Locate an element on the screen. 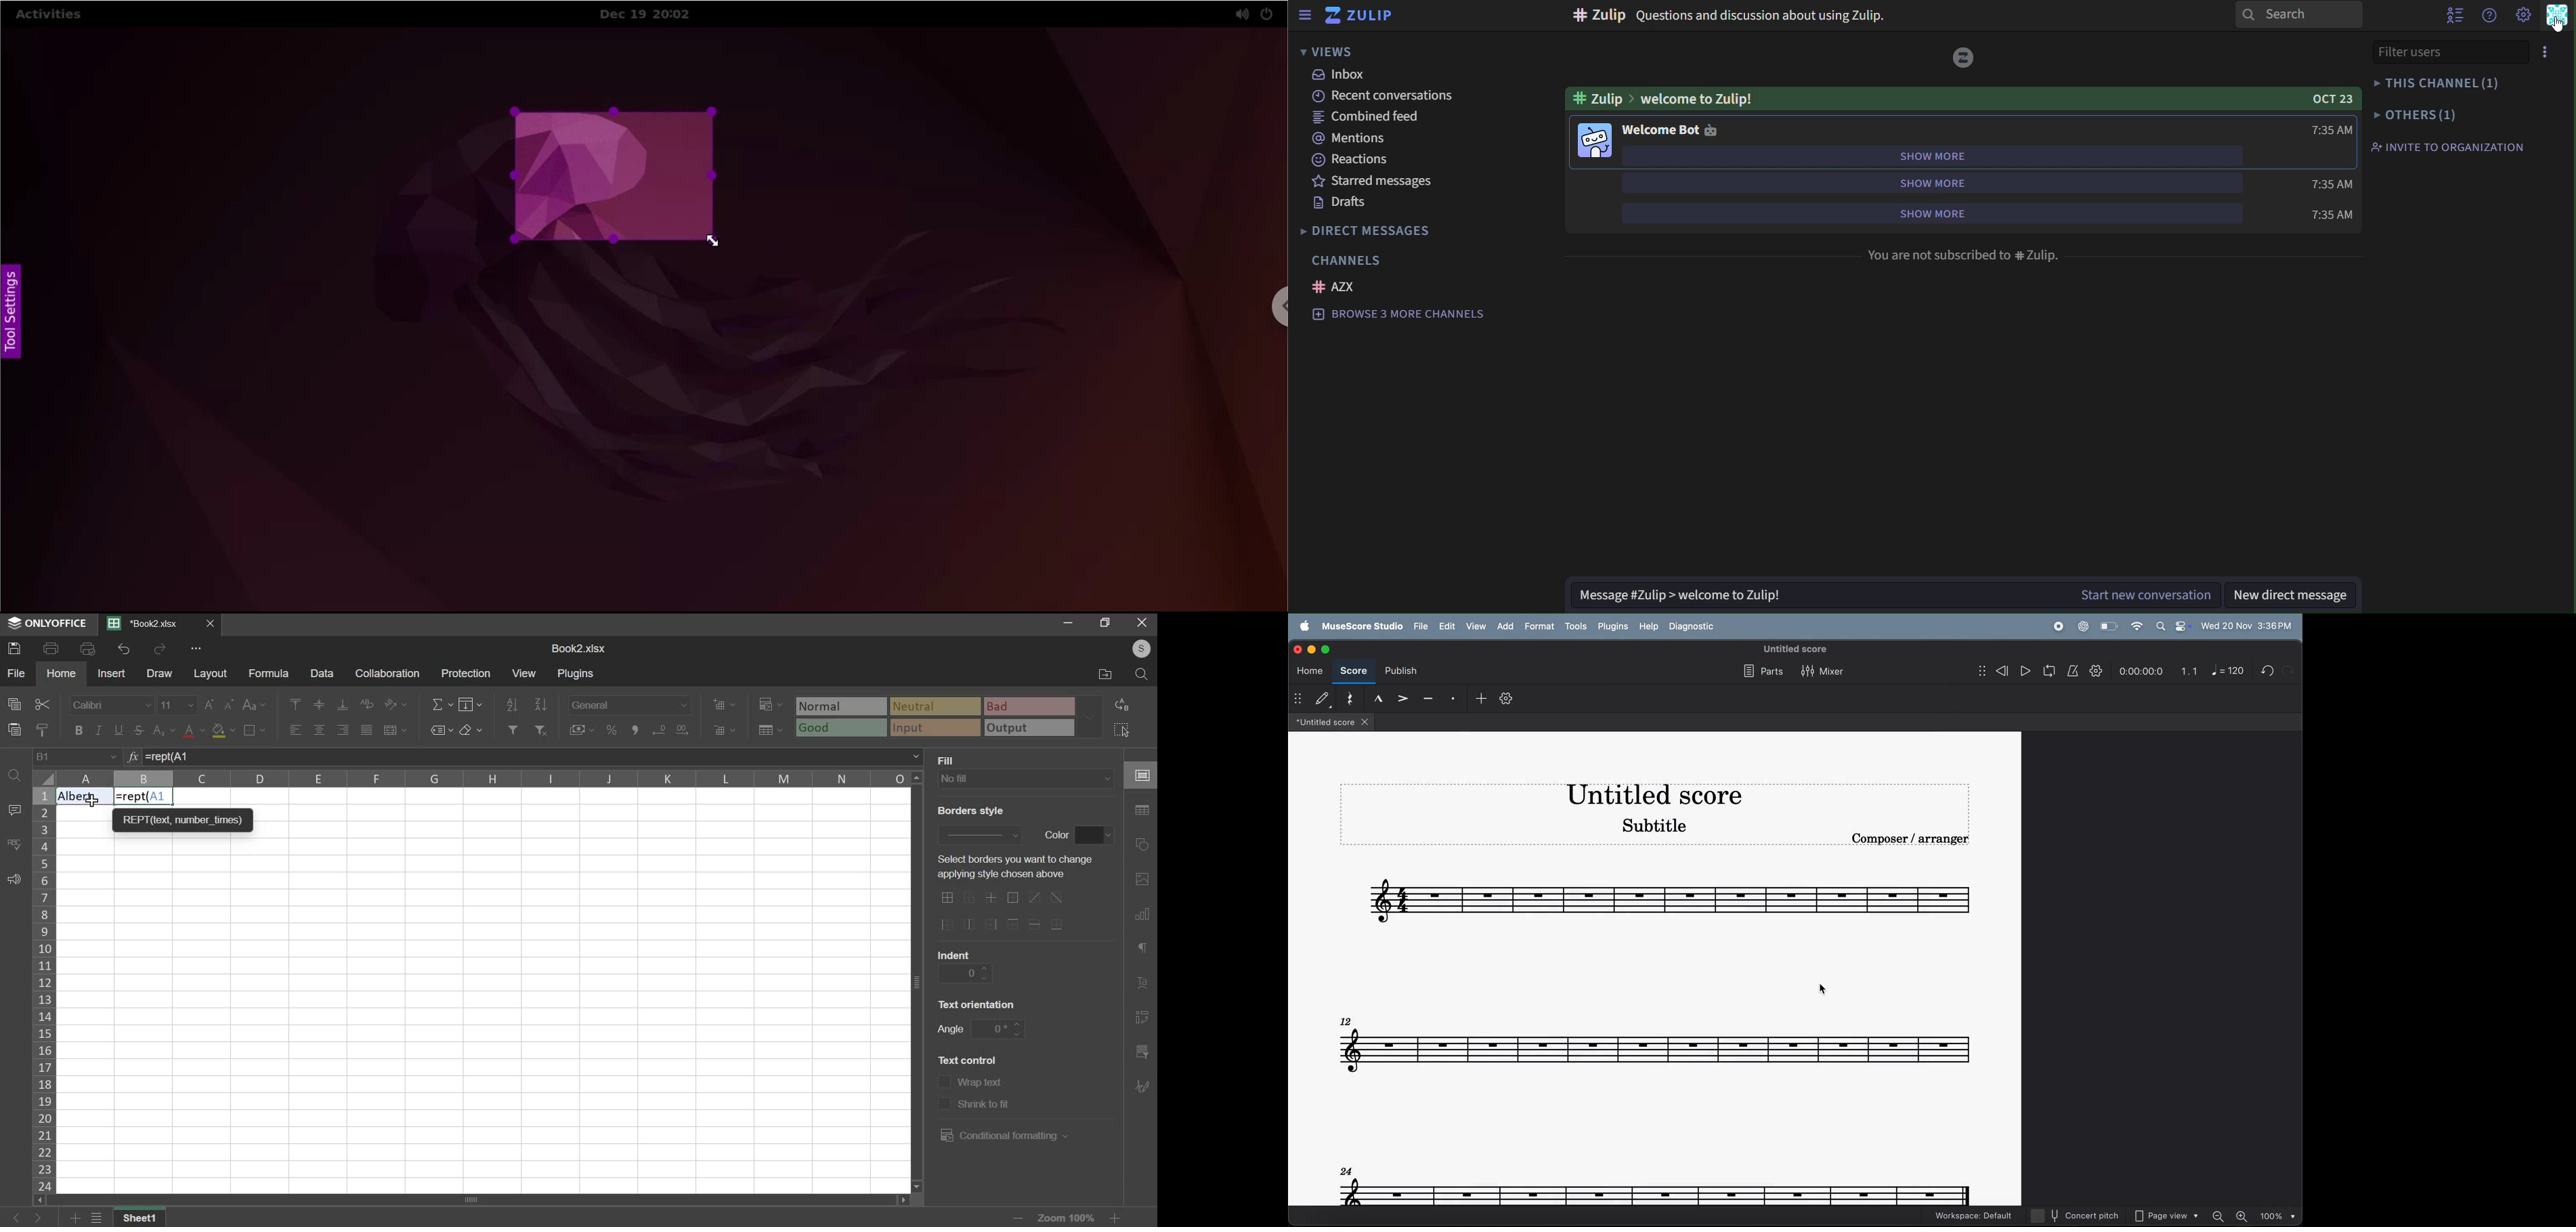 The height and width of the screenshot is (1232, 2576). Sheet name is located at coordinates (141, 1217).